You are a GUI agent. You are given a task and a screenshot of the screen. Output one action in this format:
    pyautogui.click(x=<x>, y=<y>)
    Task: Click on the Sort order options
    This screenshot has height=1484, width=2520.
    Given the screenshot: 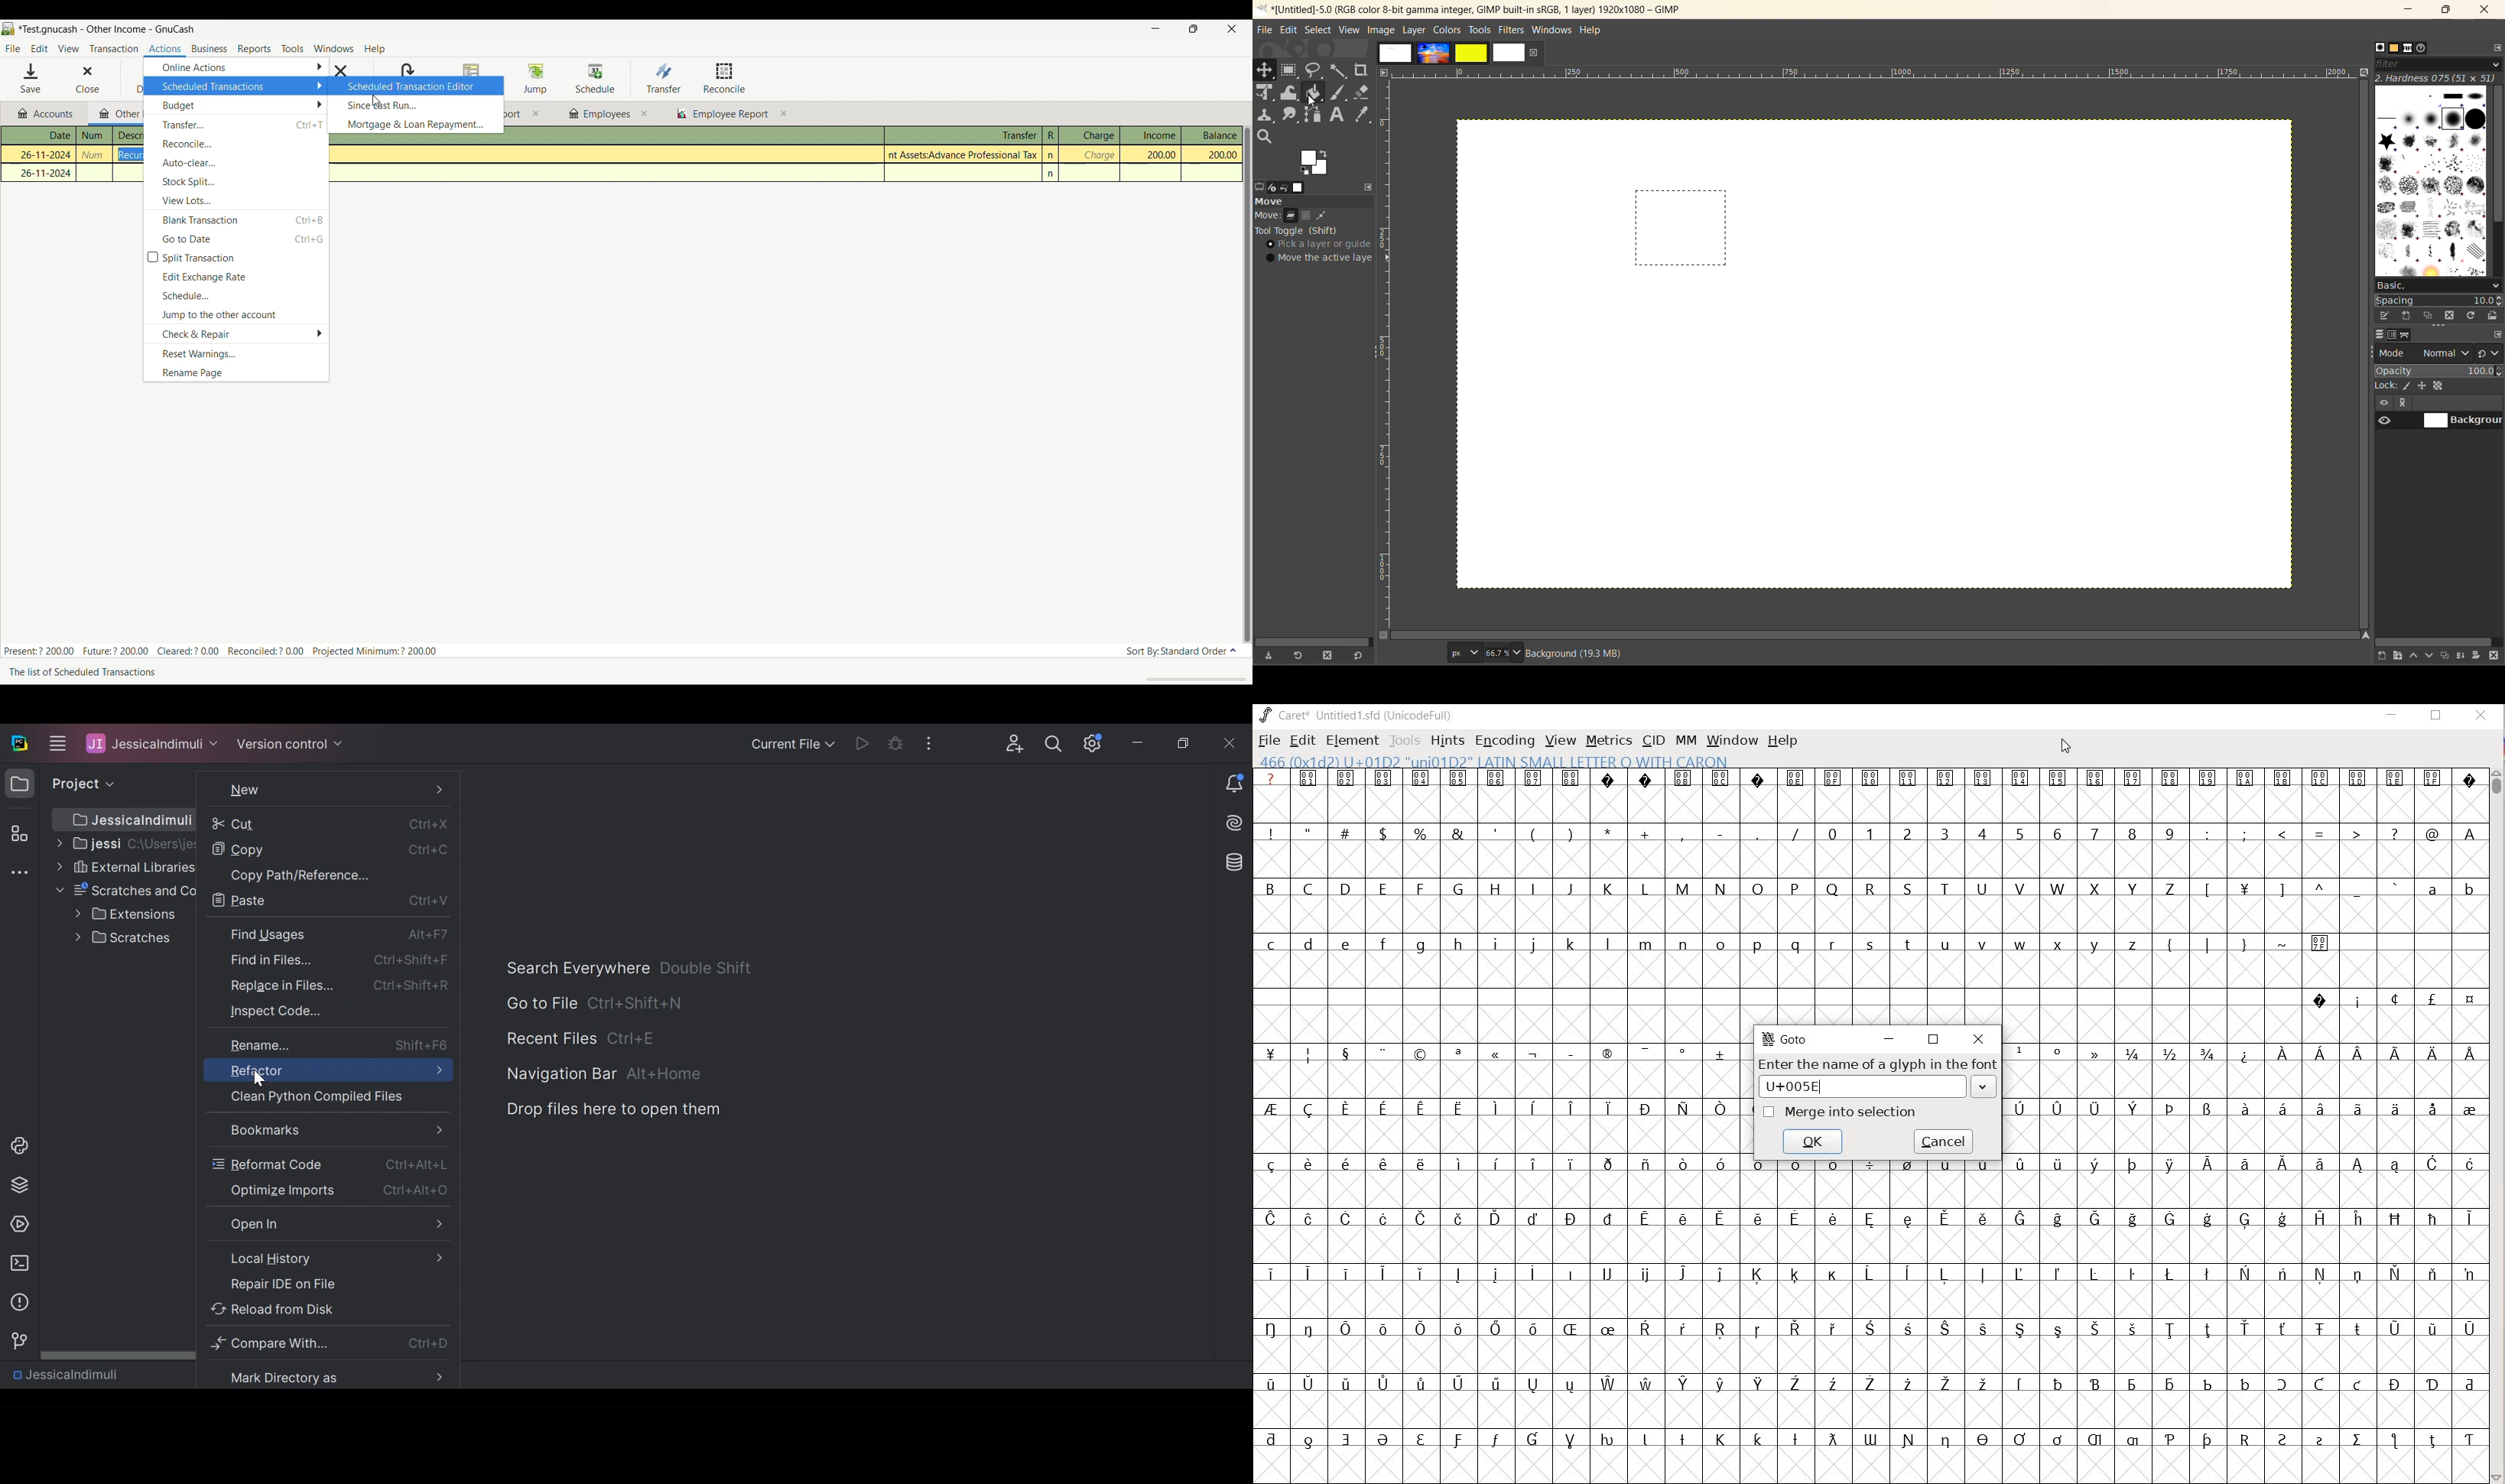 What is the action you would take?
    pyautogui.click(x=1181, y=652)
    